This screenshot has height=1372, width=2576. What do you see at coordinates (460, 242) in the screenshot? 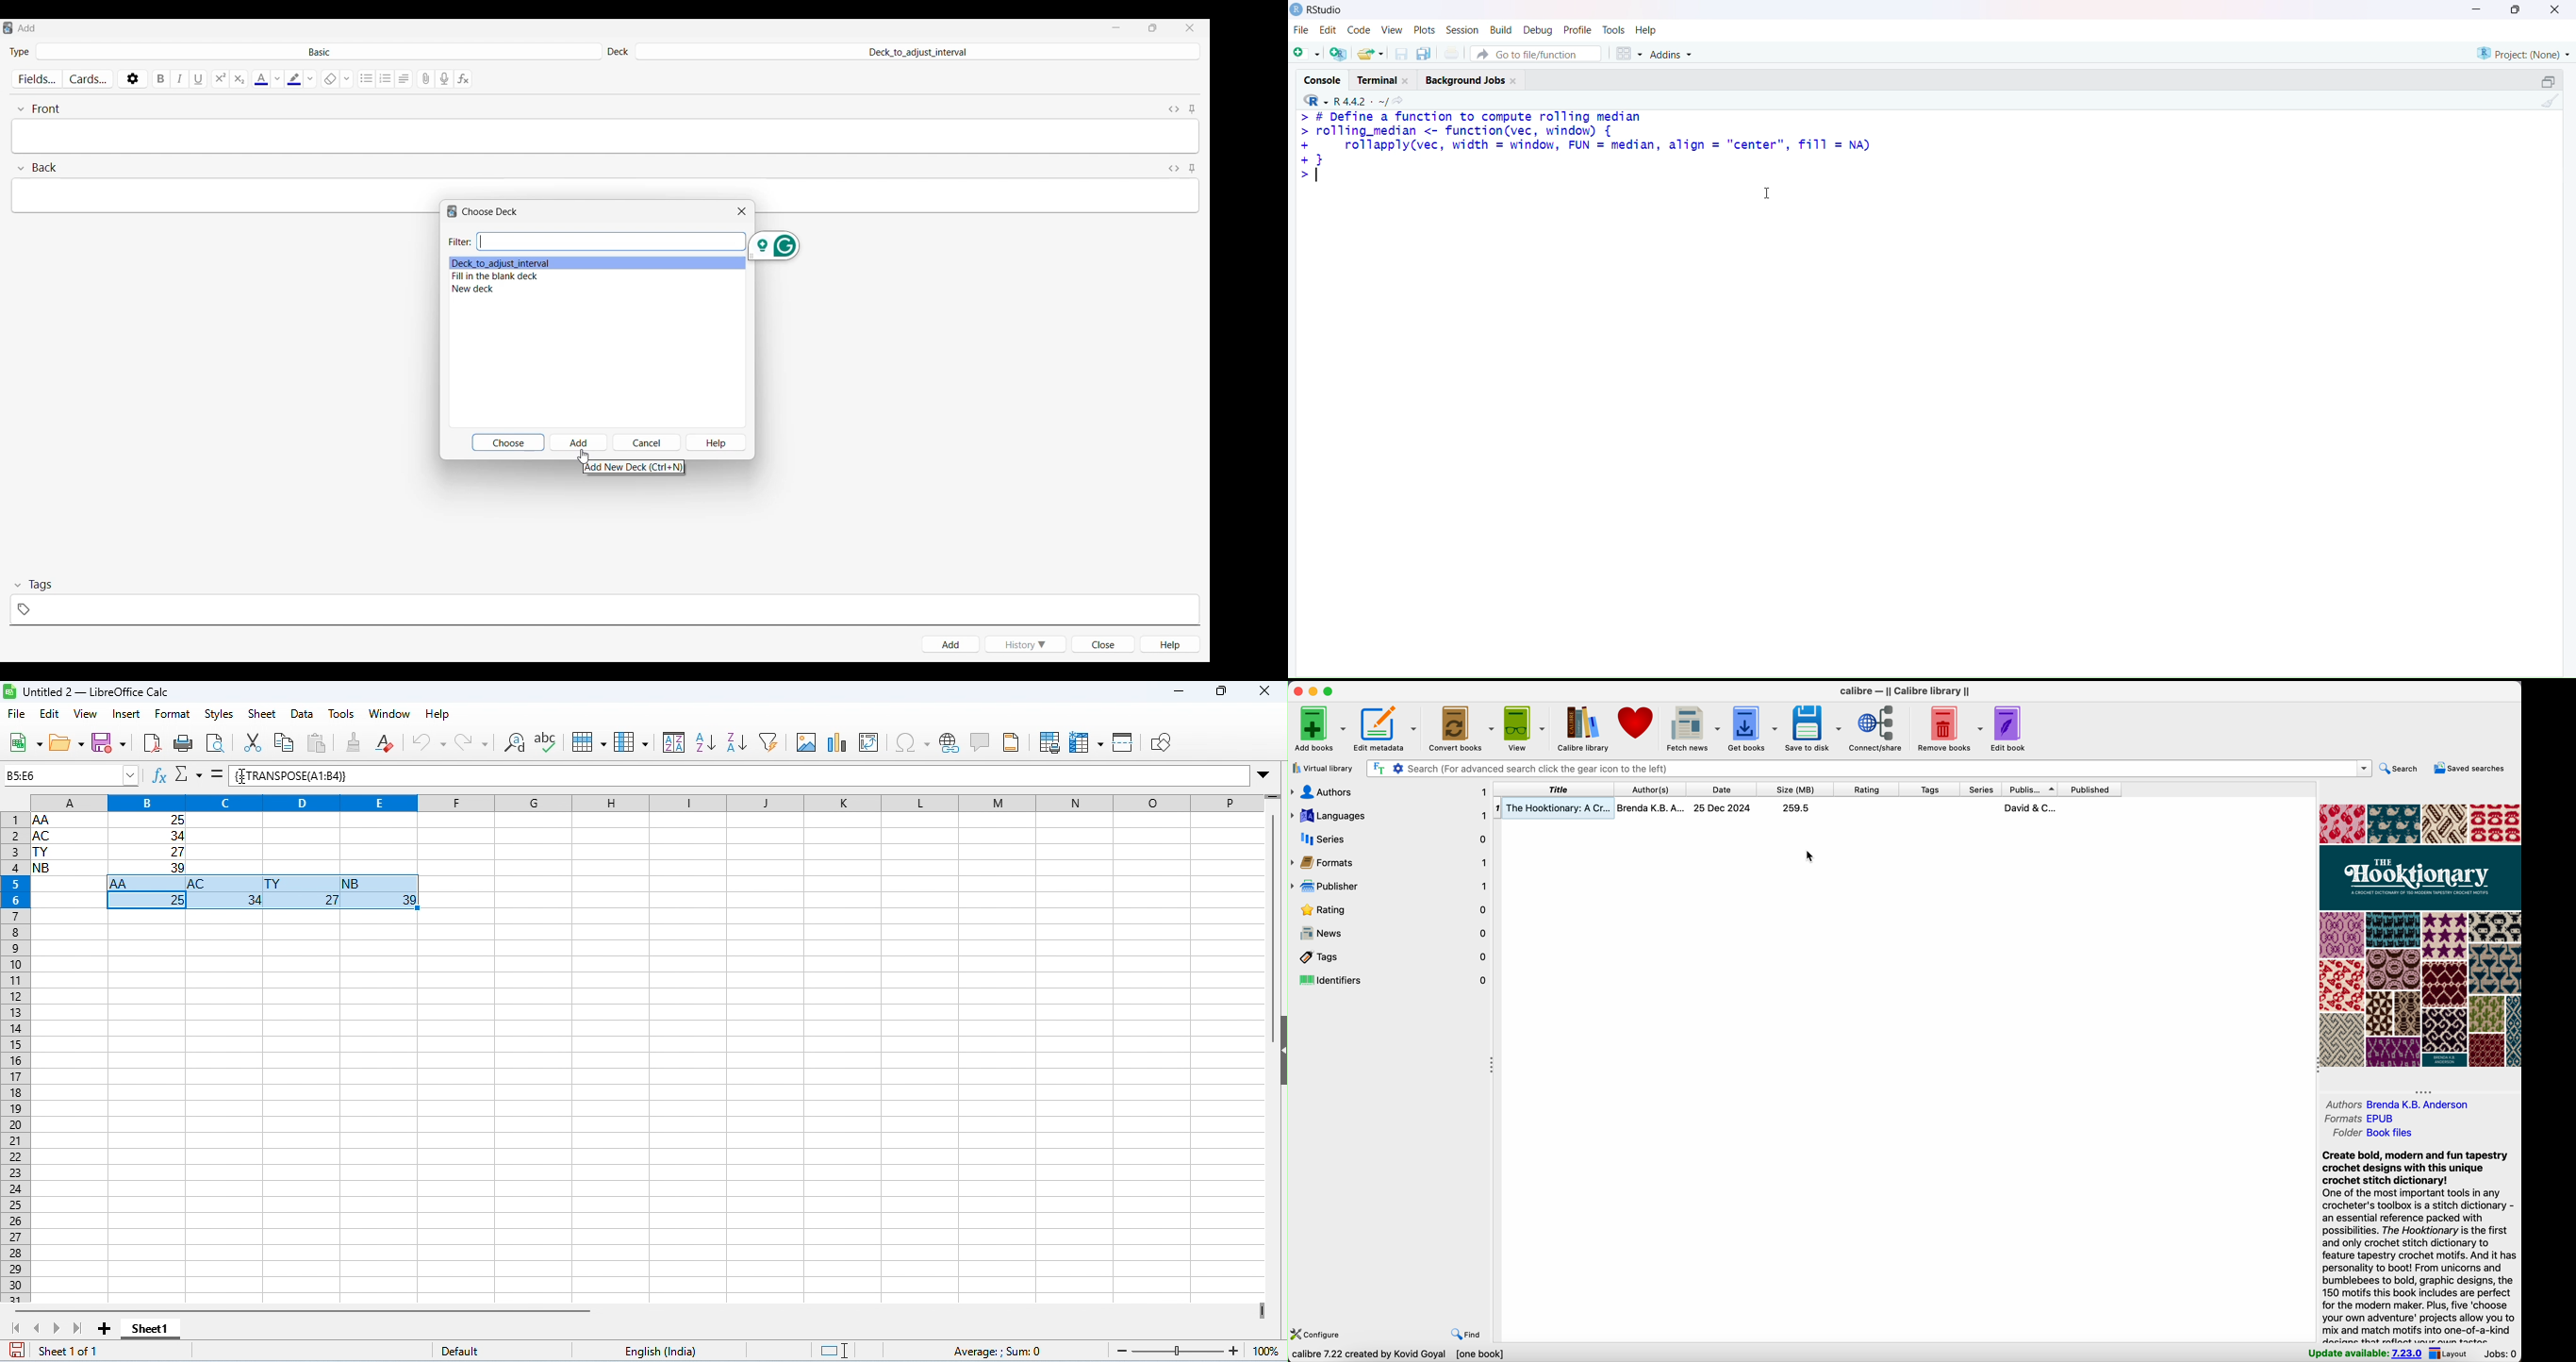
I see `Indicates Filter input` at bounding box center [460, 242].